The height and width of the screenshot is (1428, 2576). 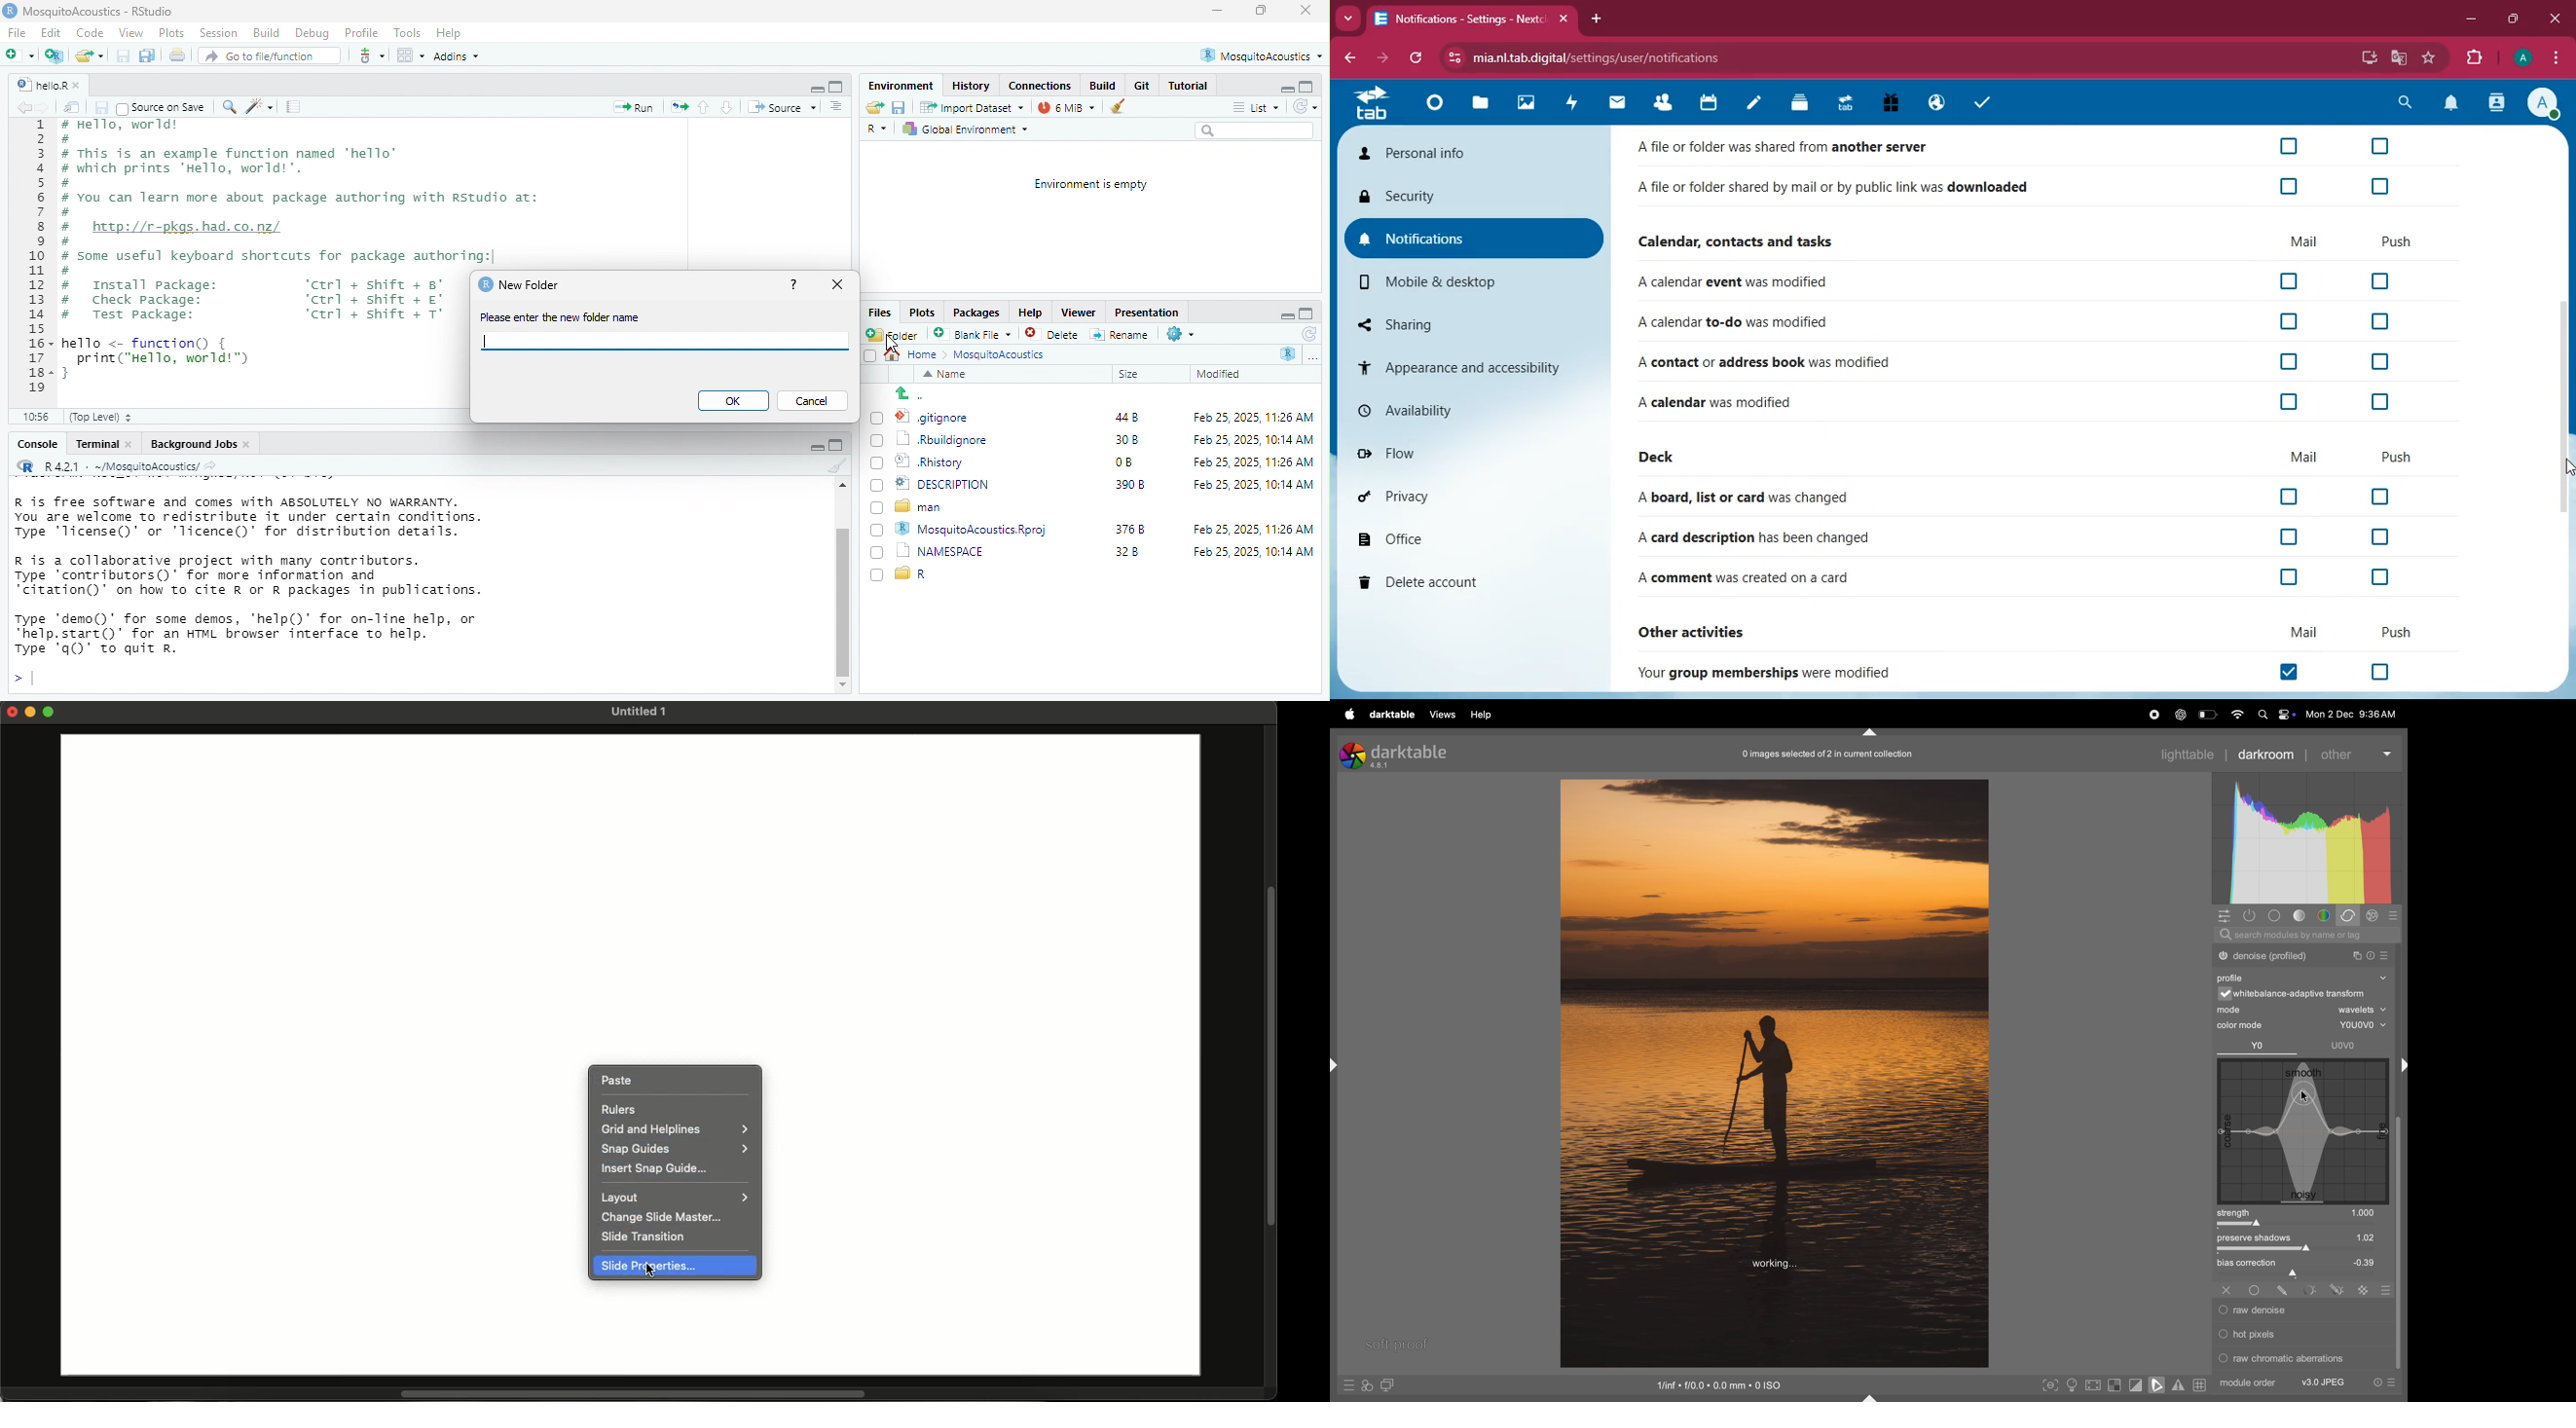 I want to click on r, so click(x=881, y=130).